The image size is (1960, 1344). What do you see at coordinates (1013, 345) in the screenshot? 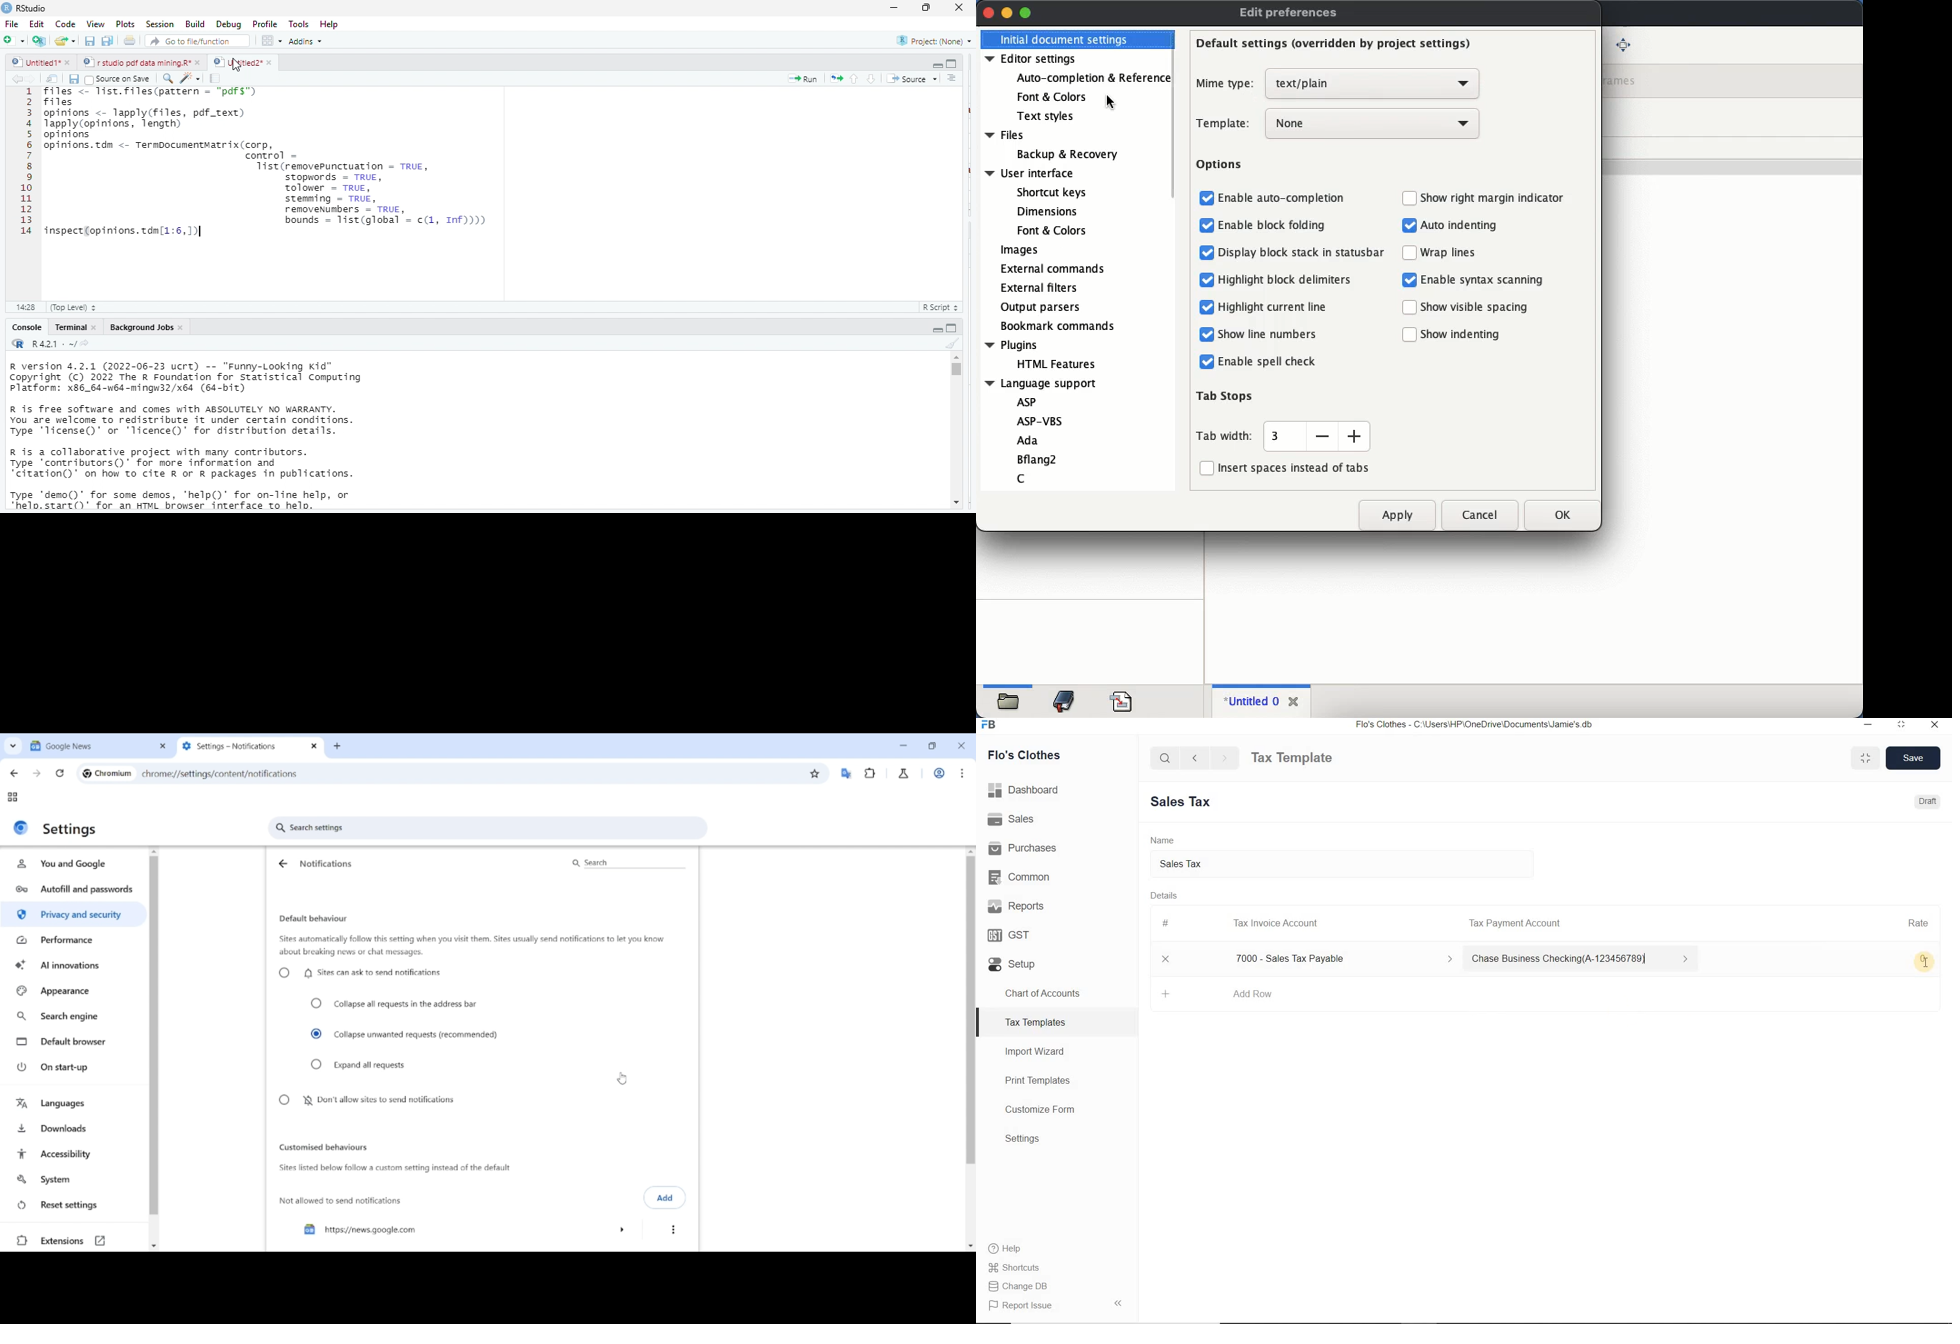
I see `plugins` at bounding box center [1013, 345].